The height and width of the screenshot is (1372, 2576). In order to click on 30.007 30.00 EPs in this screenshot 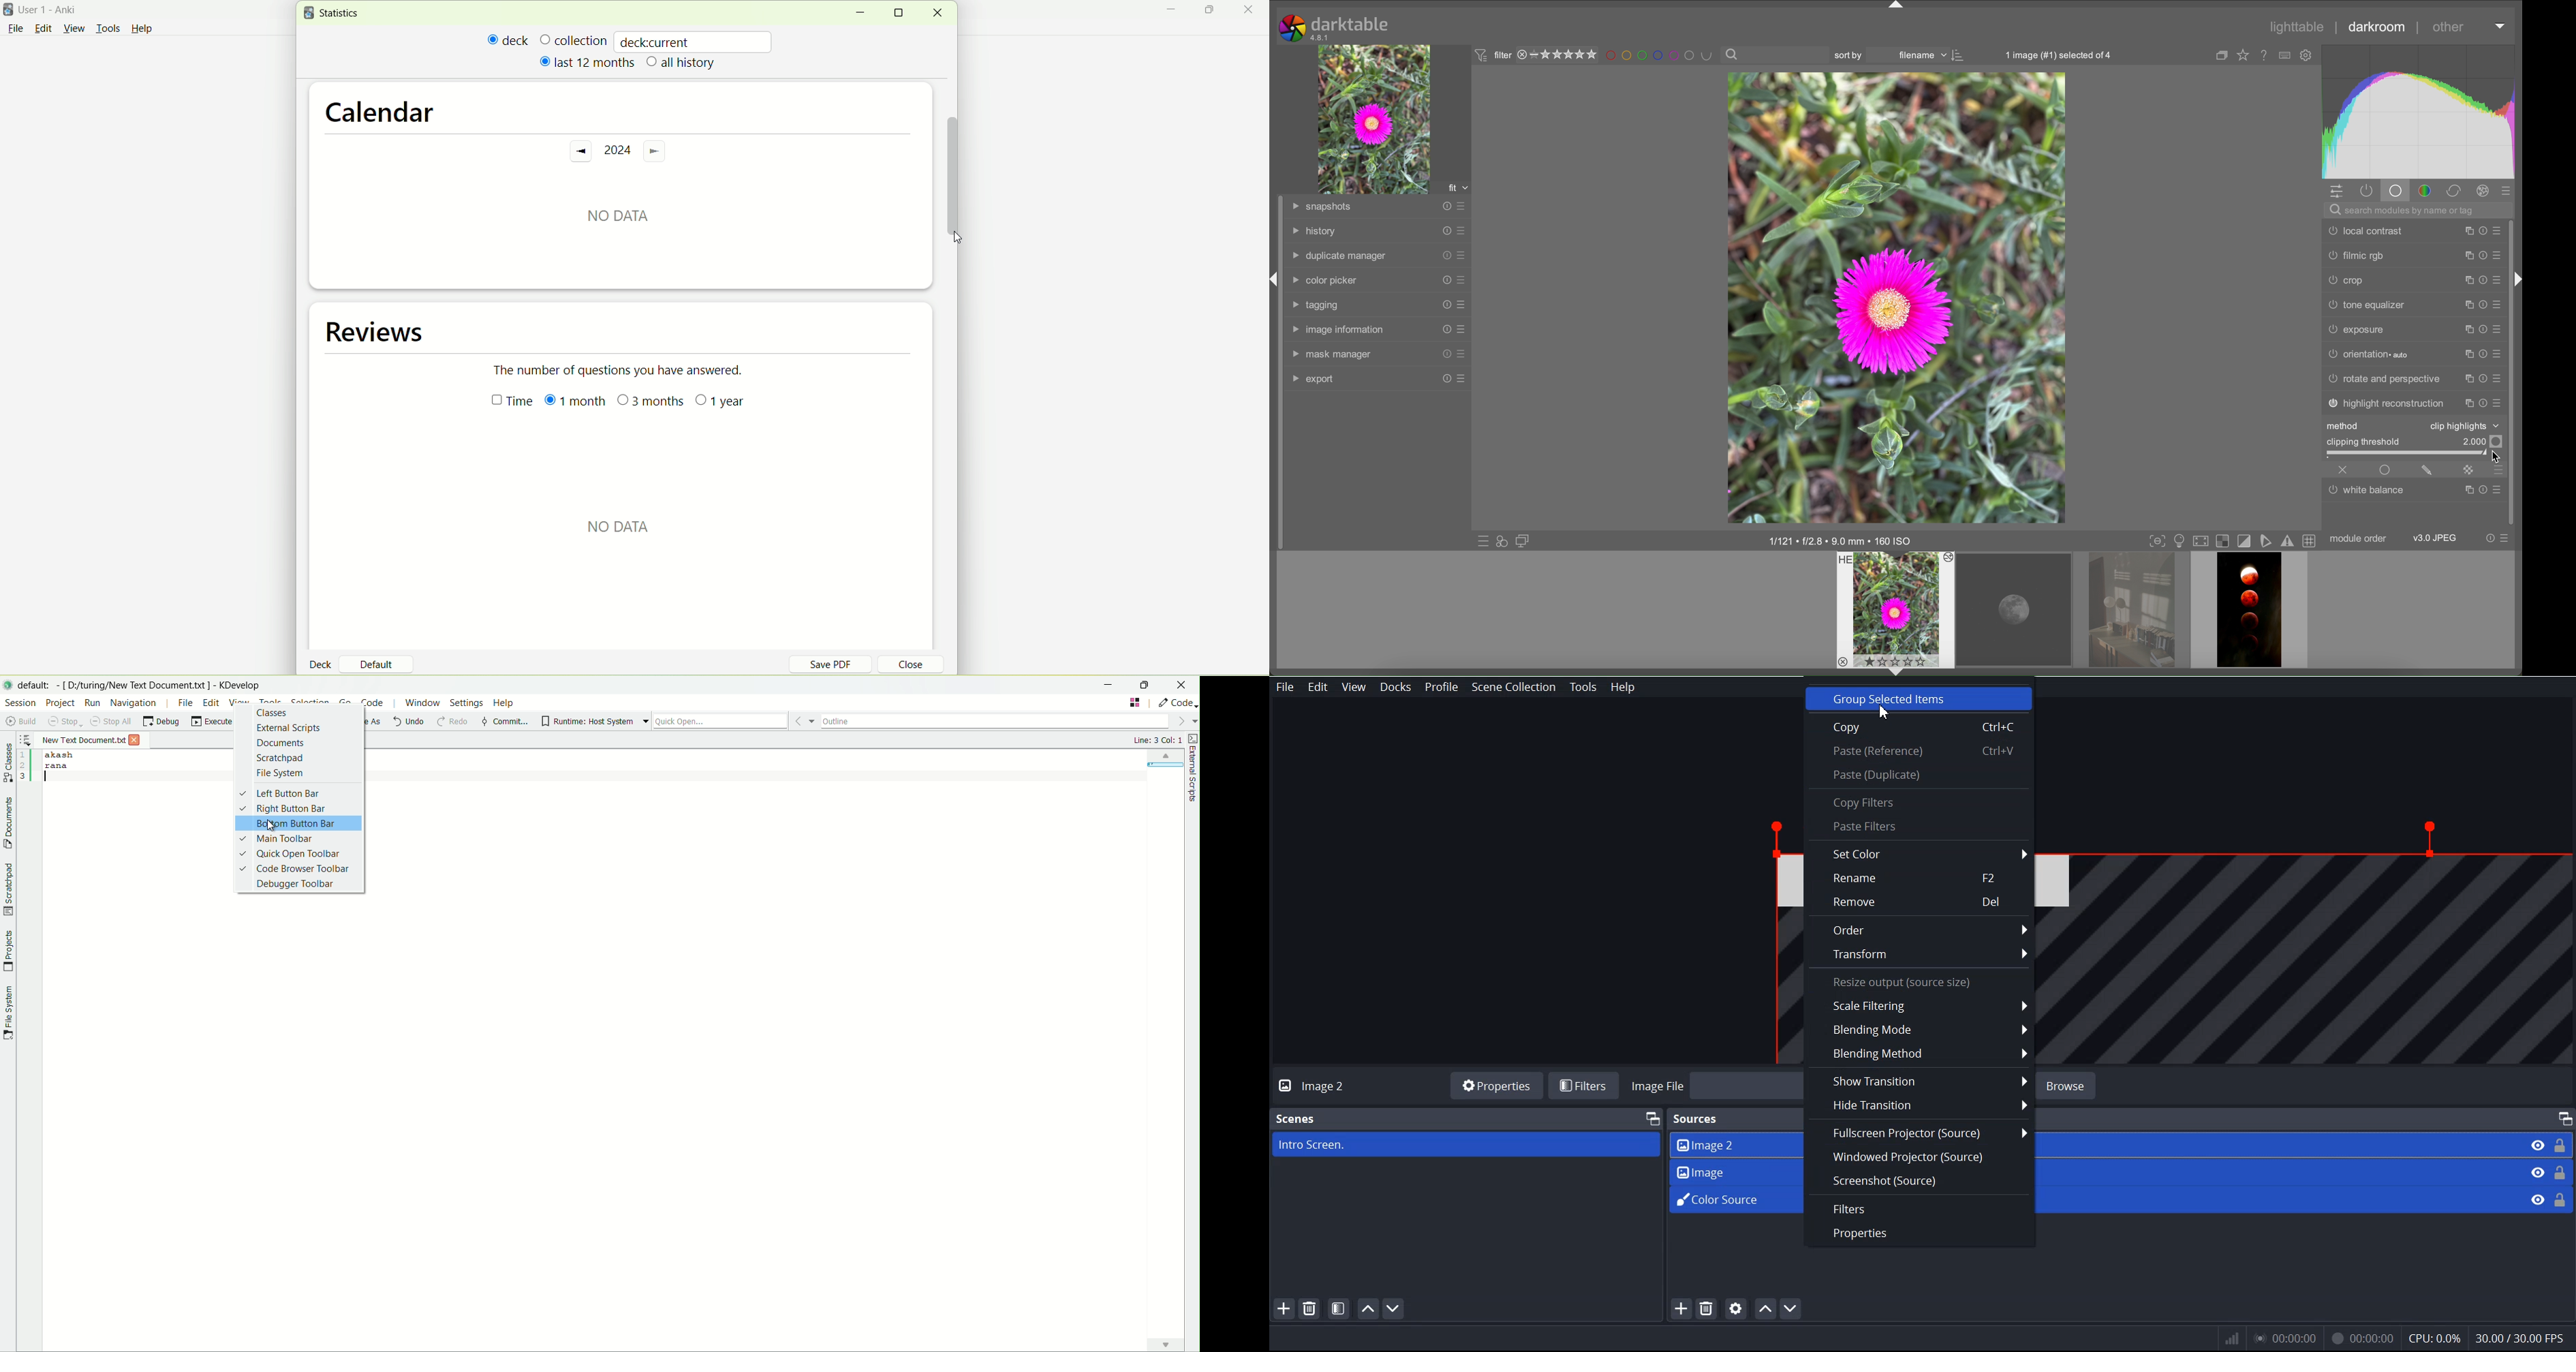, I will do `click(2524, 1338)`.